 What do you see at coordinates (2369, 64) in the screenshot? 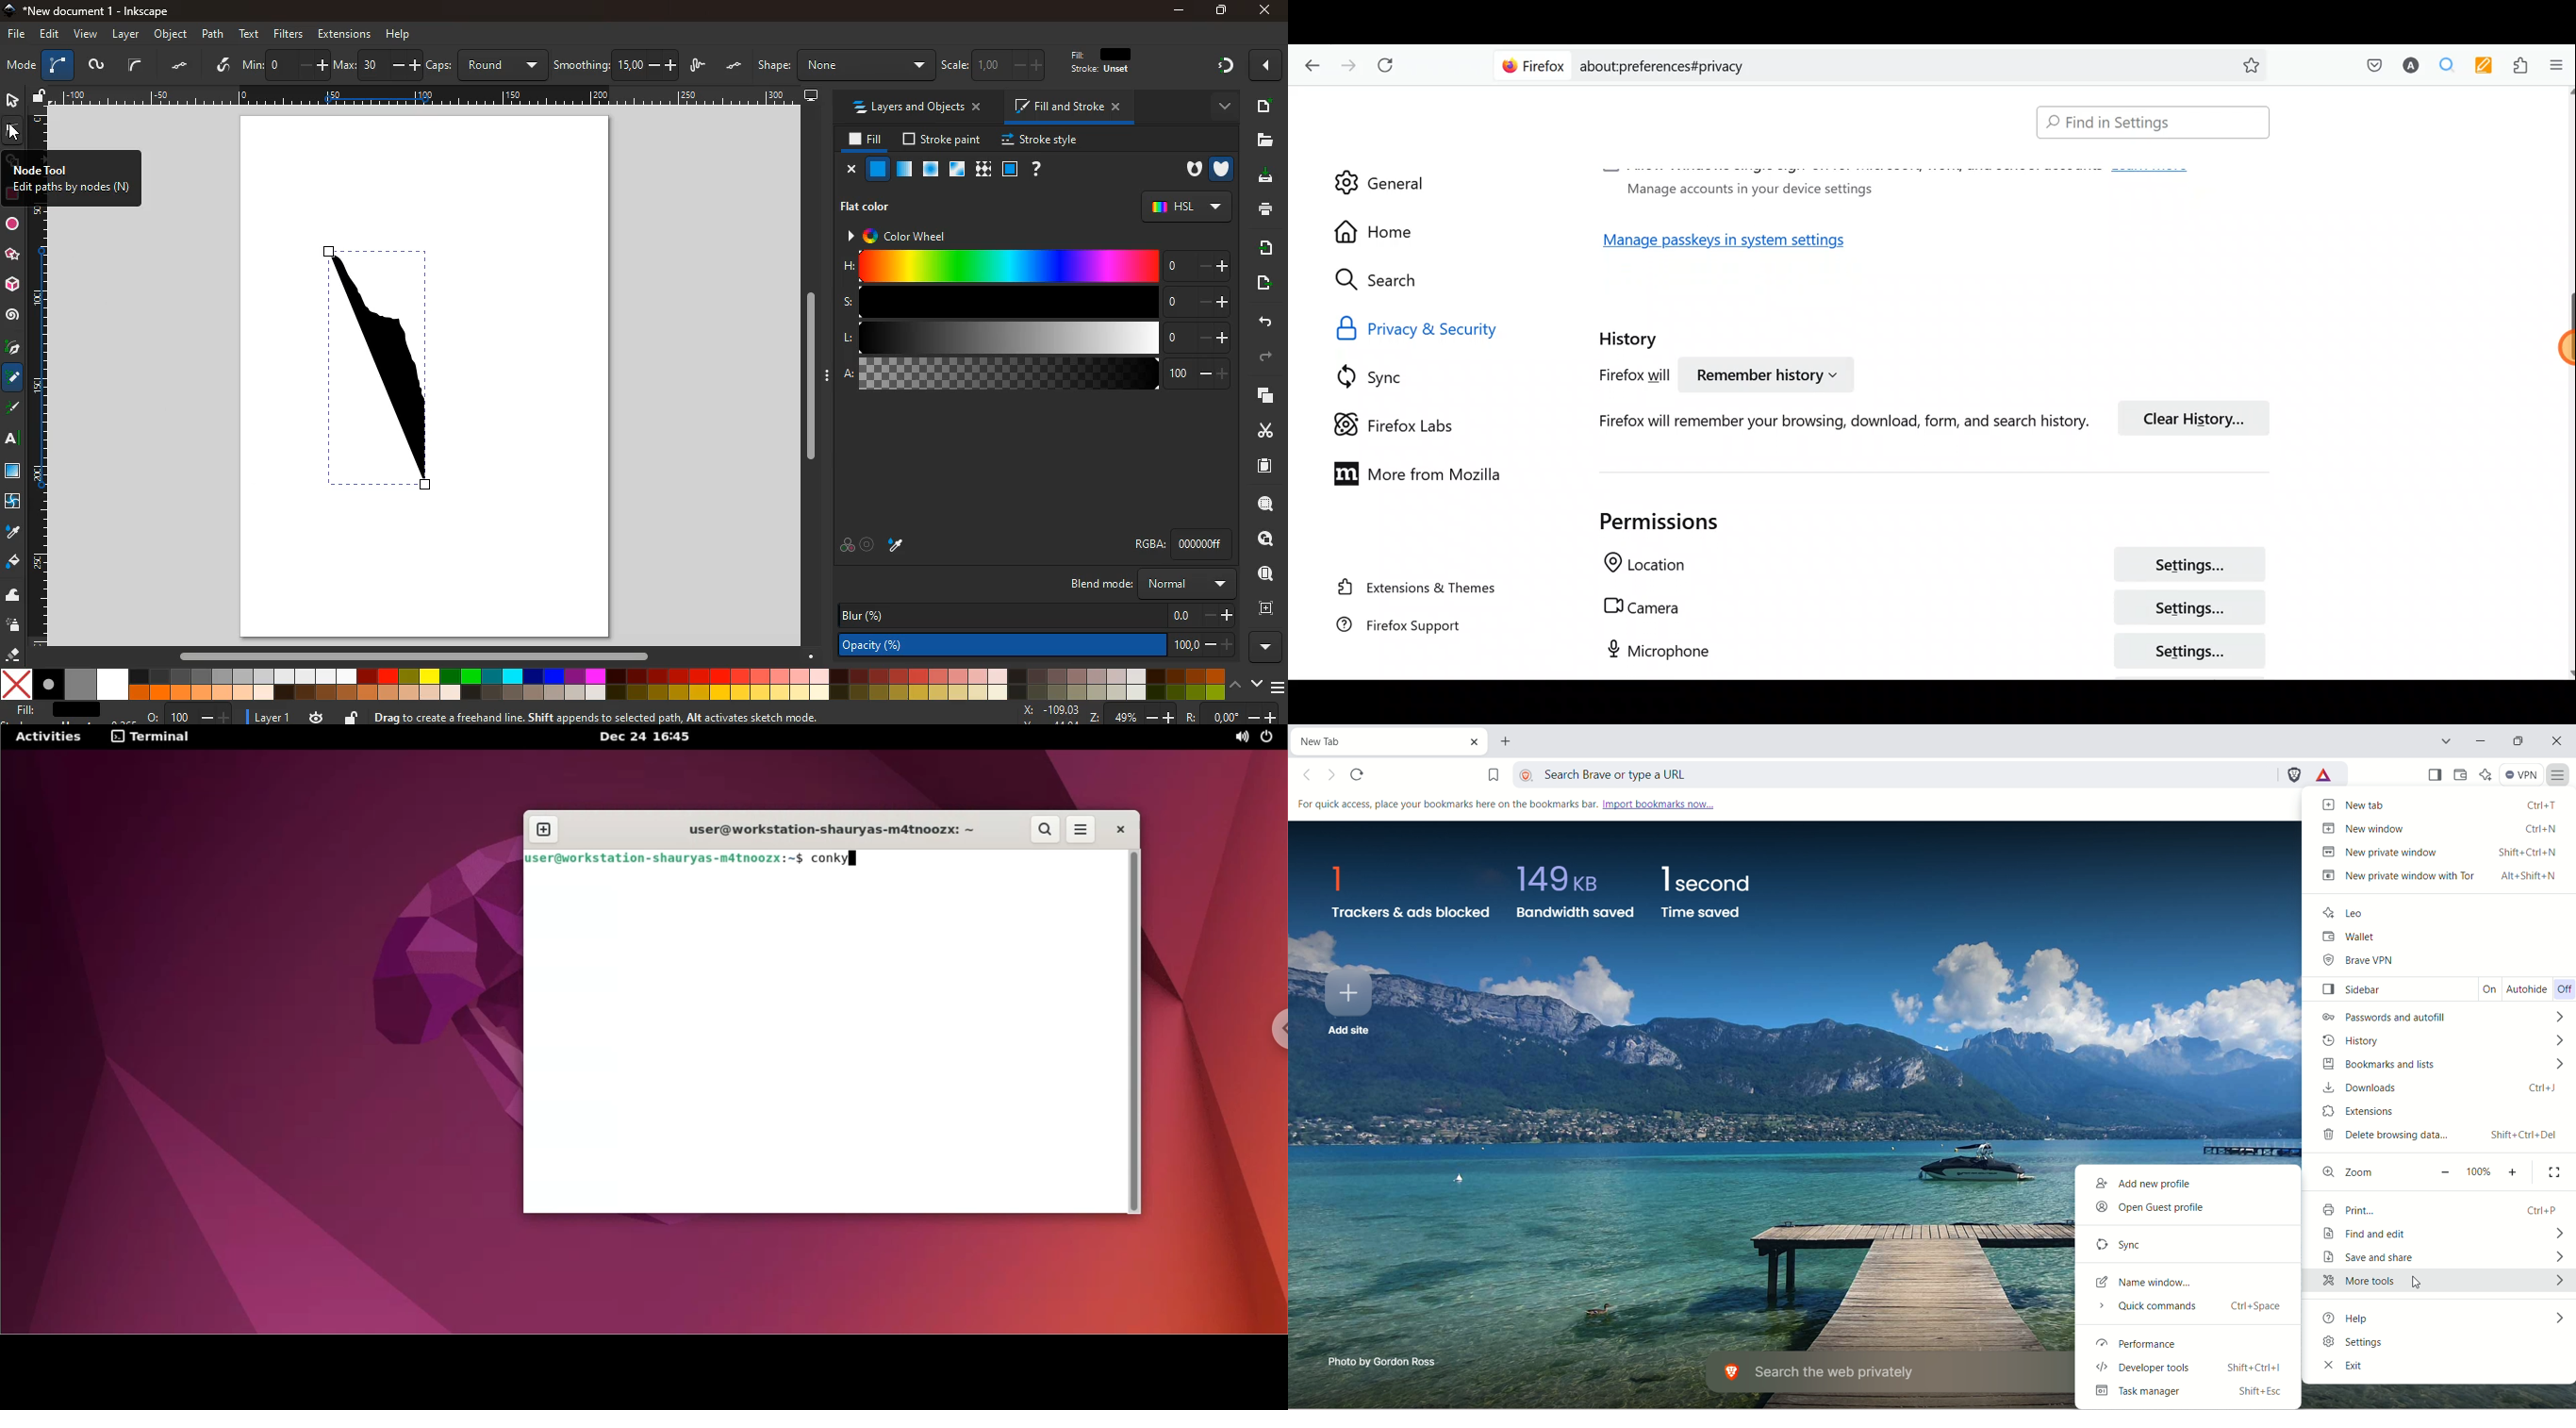
I see `Save to pocket` at bounding box center [2369, 64].